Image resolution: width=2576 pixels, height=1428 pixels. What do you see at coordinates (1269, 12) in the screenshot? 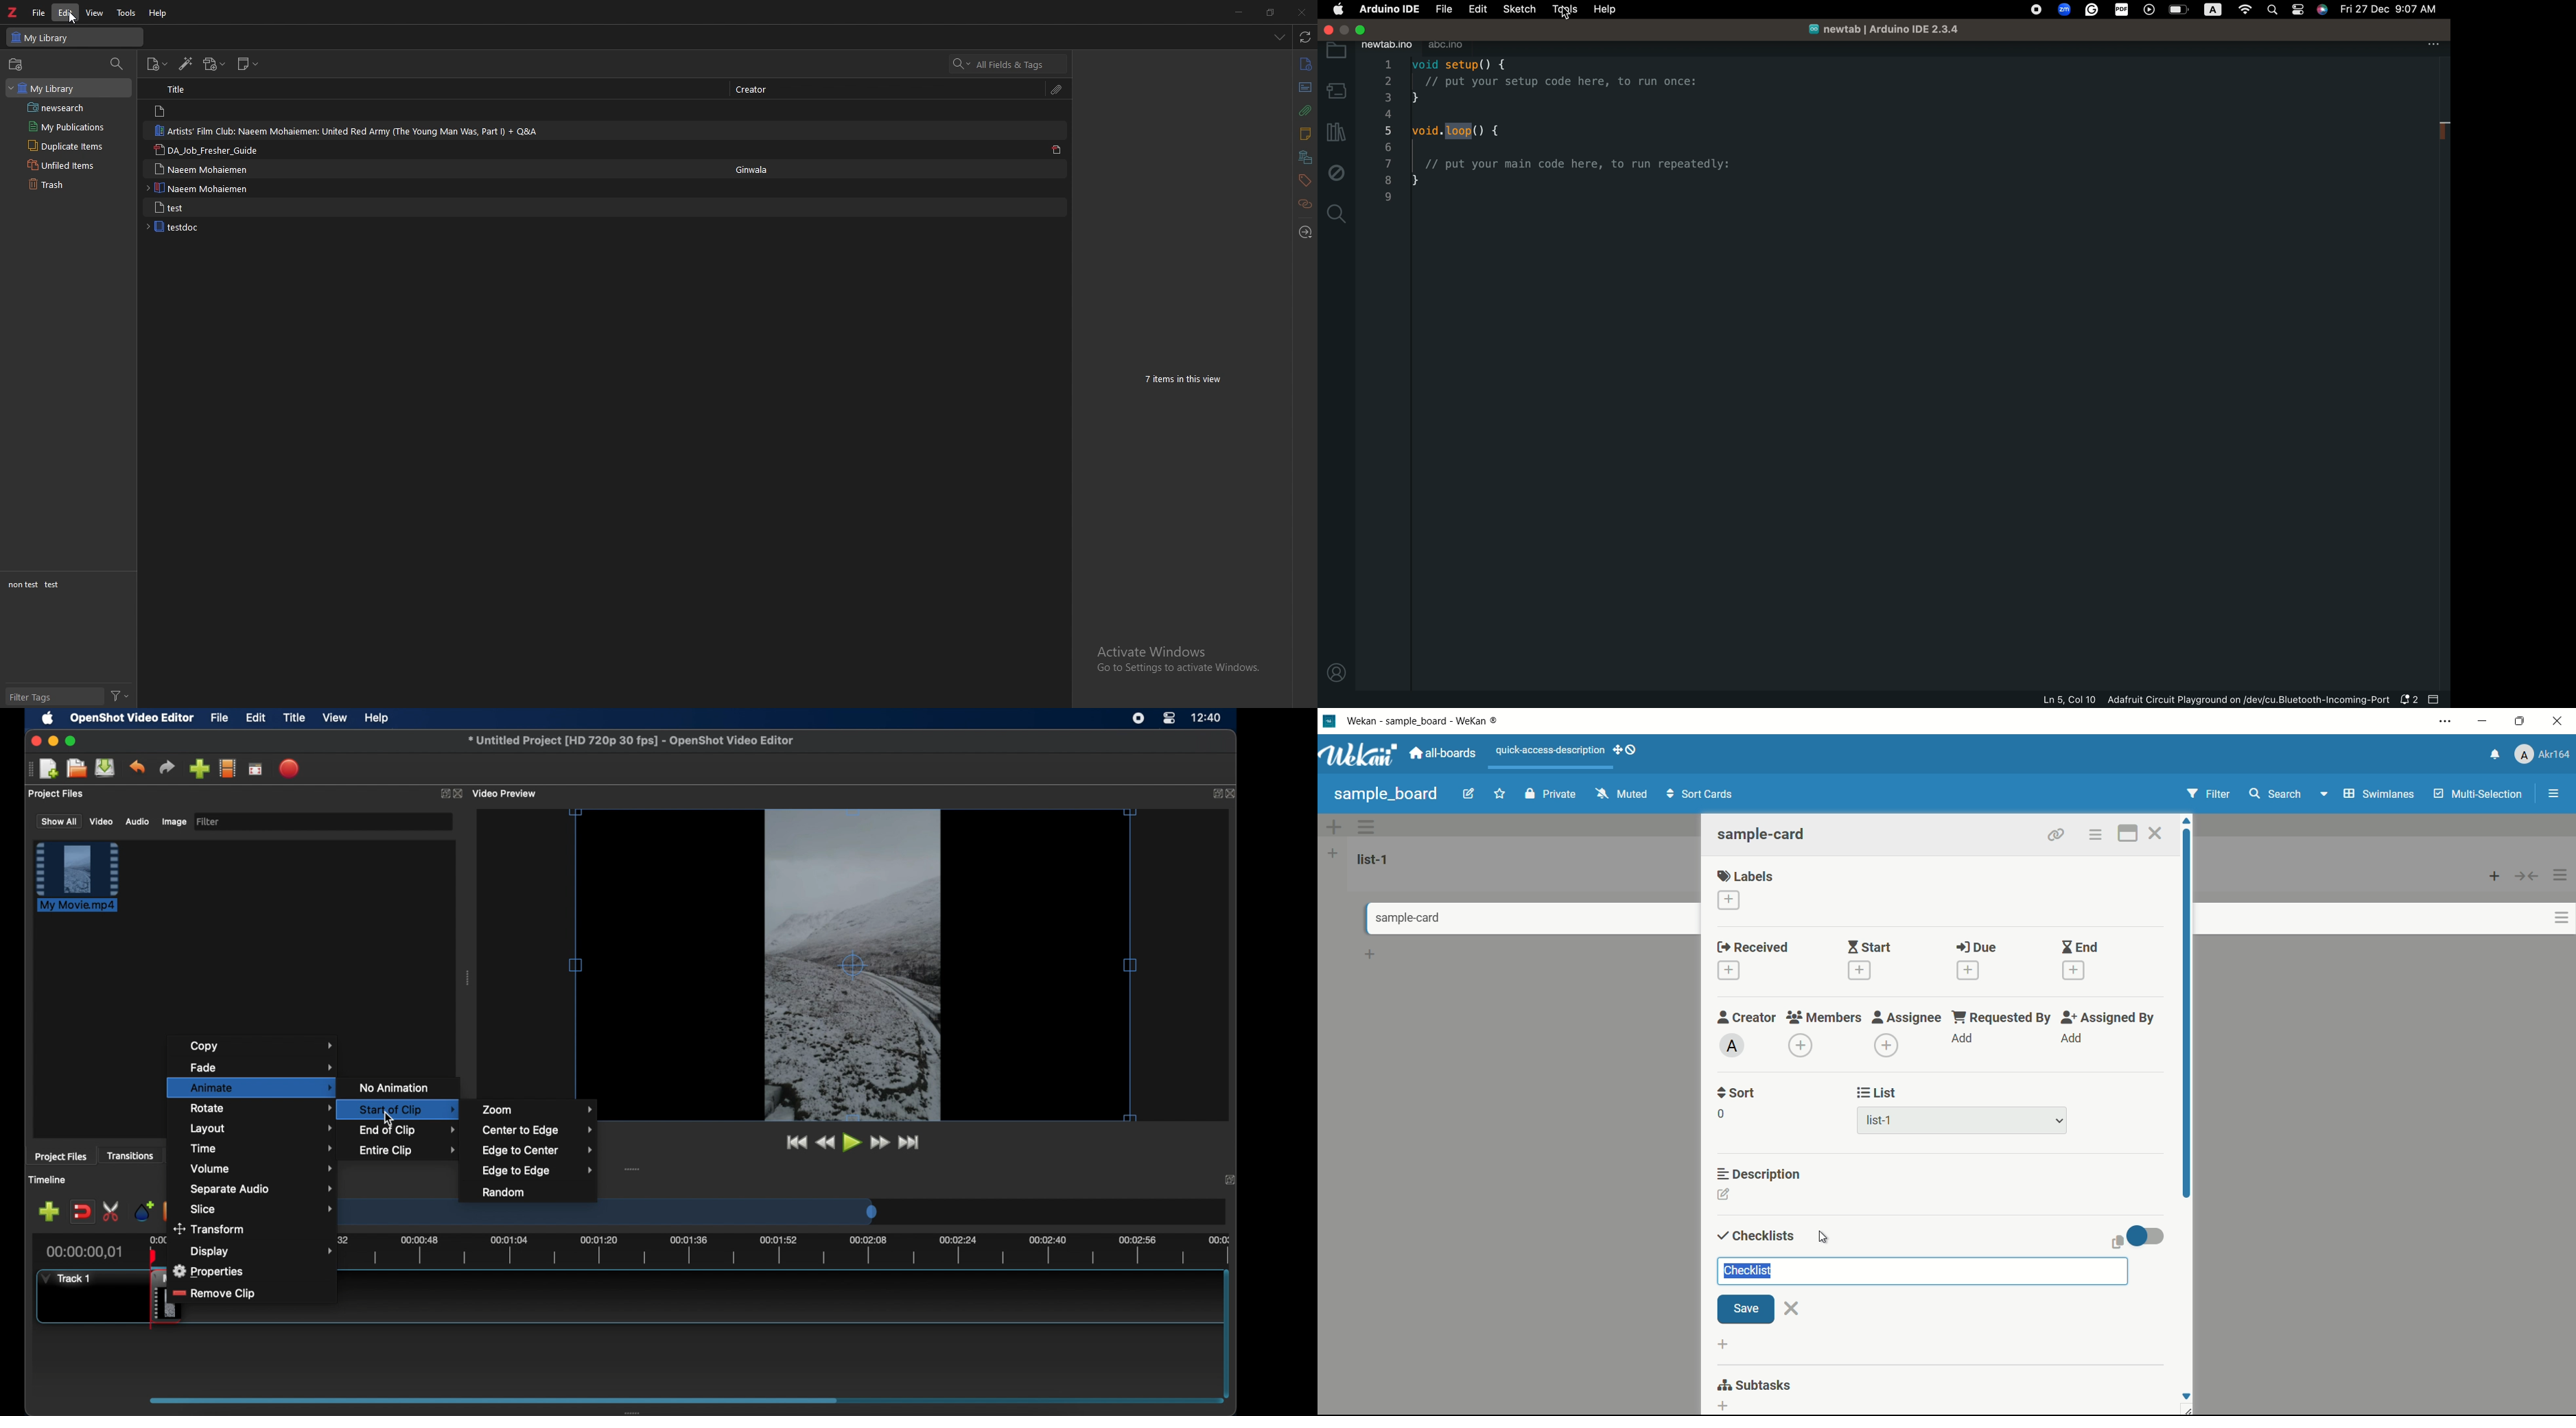
I see `resize` at bounding box center [1269, 12].